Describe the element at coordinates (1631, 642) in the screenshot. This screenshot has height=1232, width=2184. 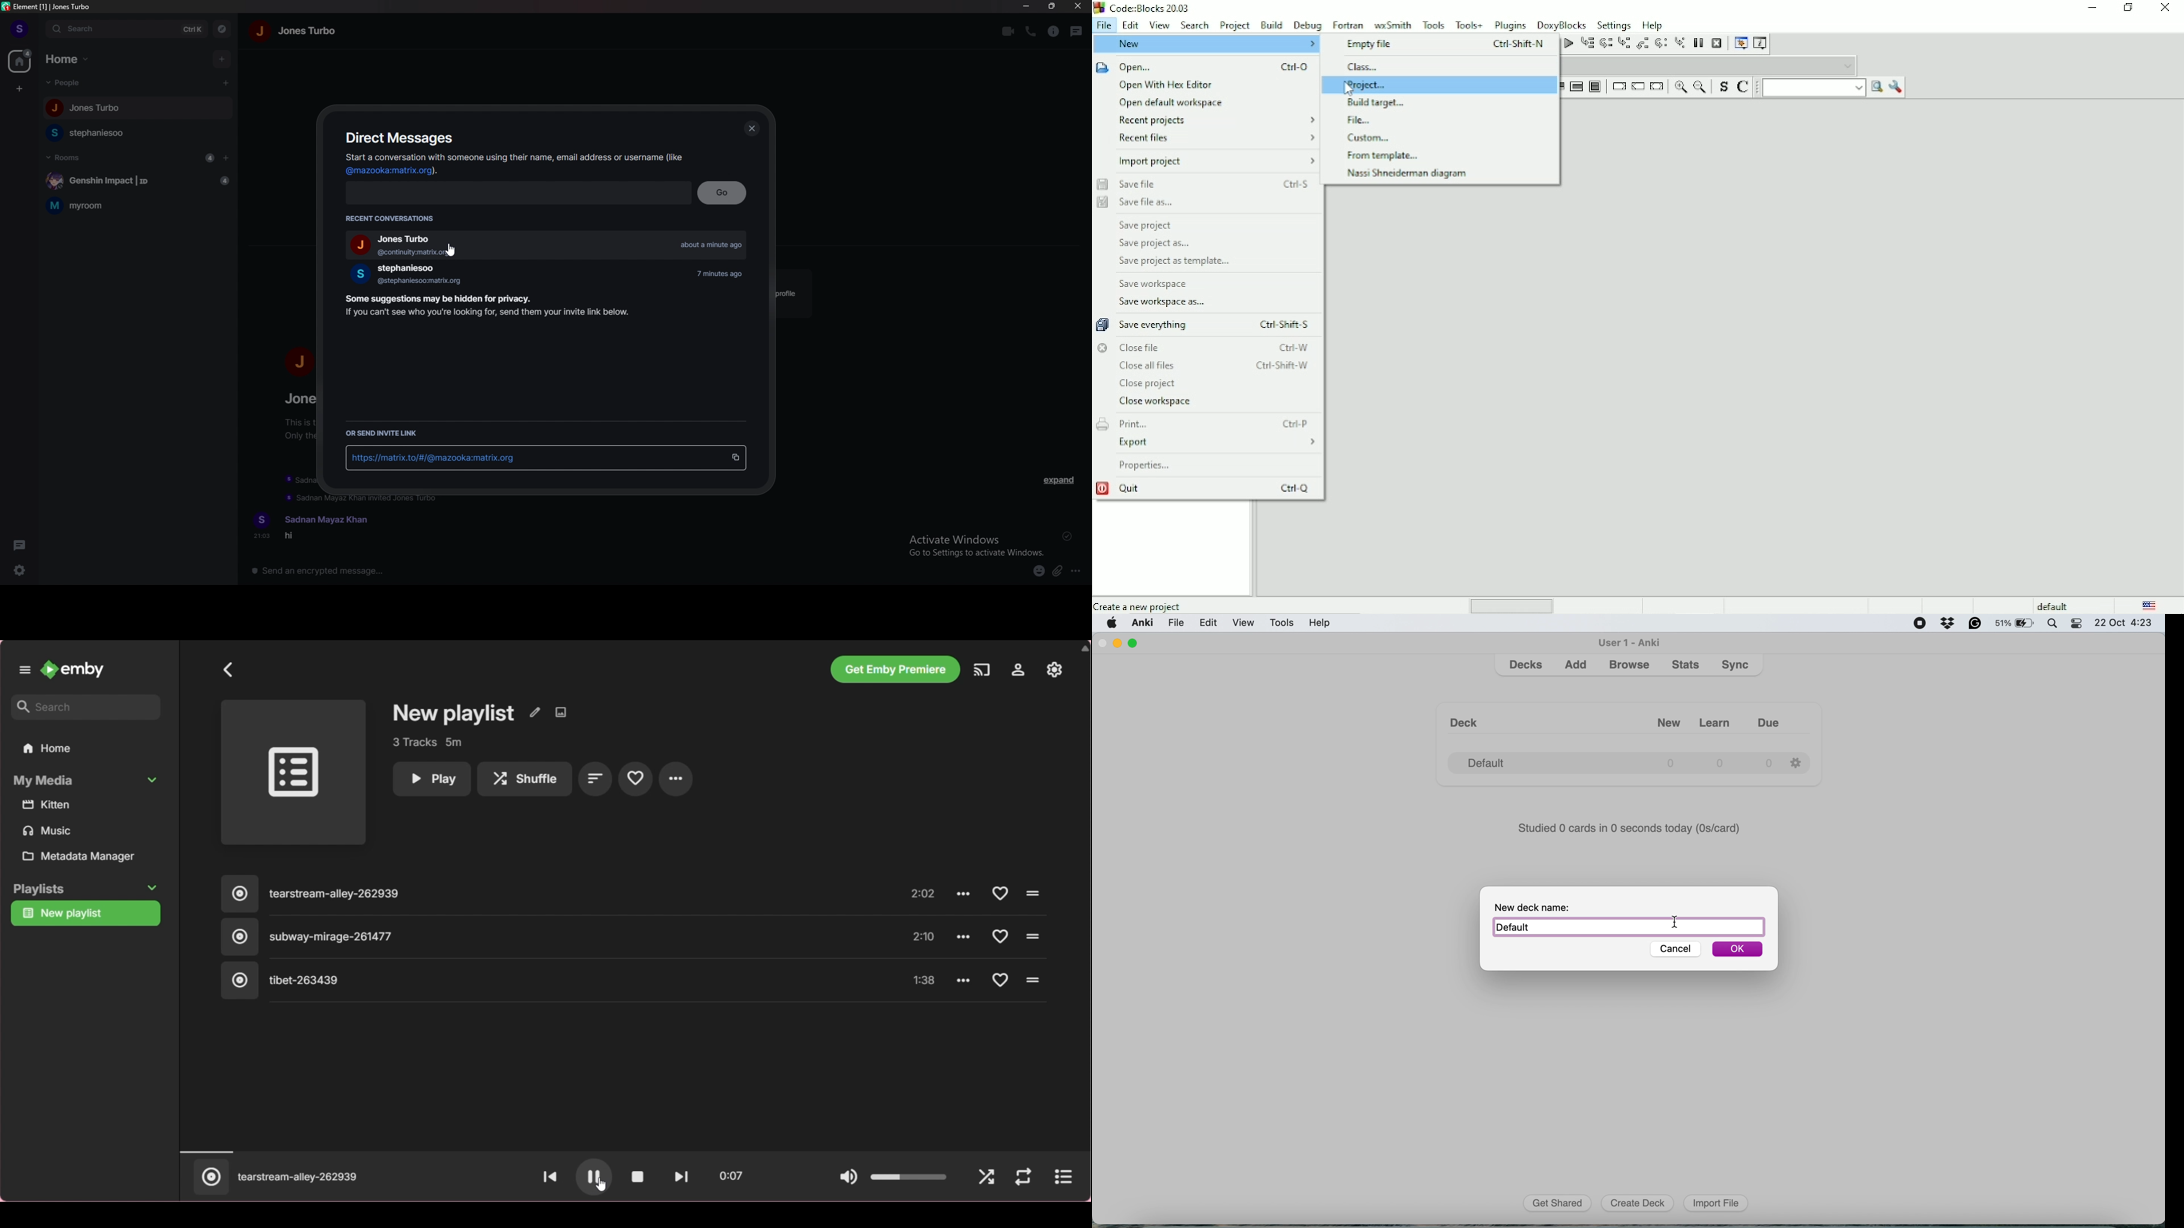
I see `user 1 - Anki` at that location.